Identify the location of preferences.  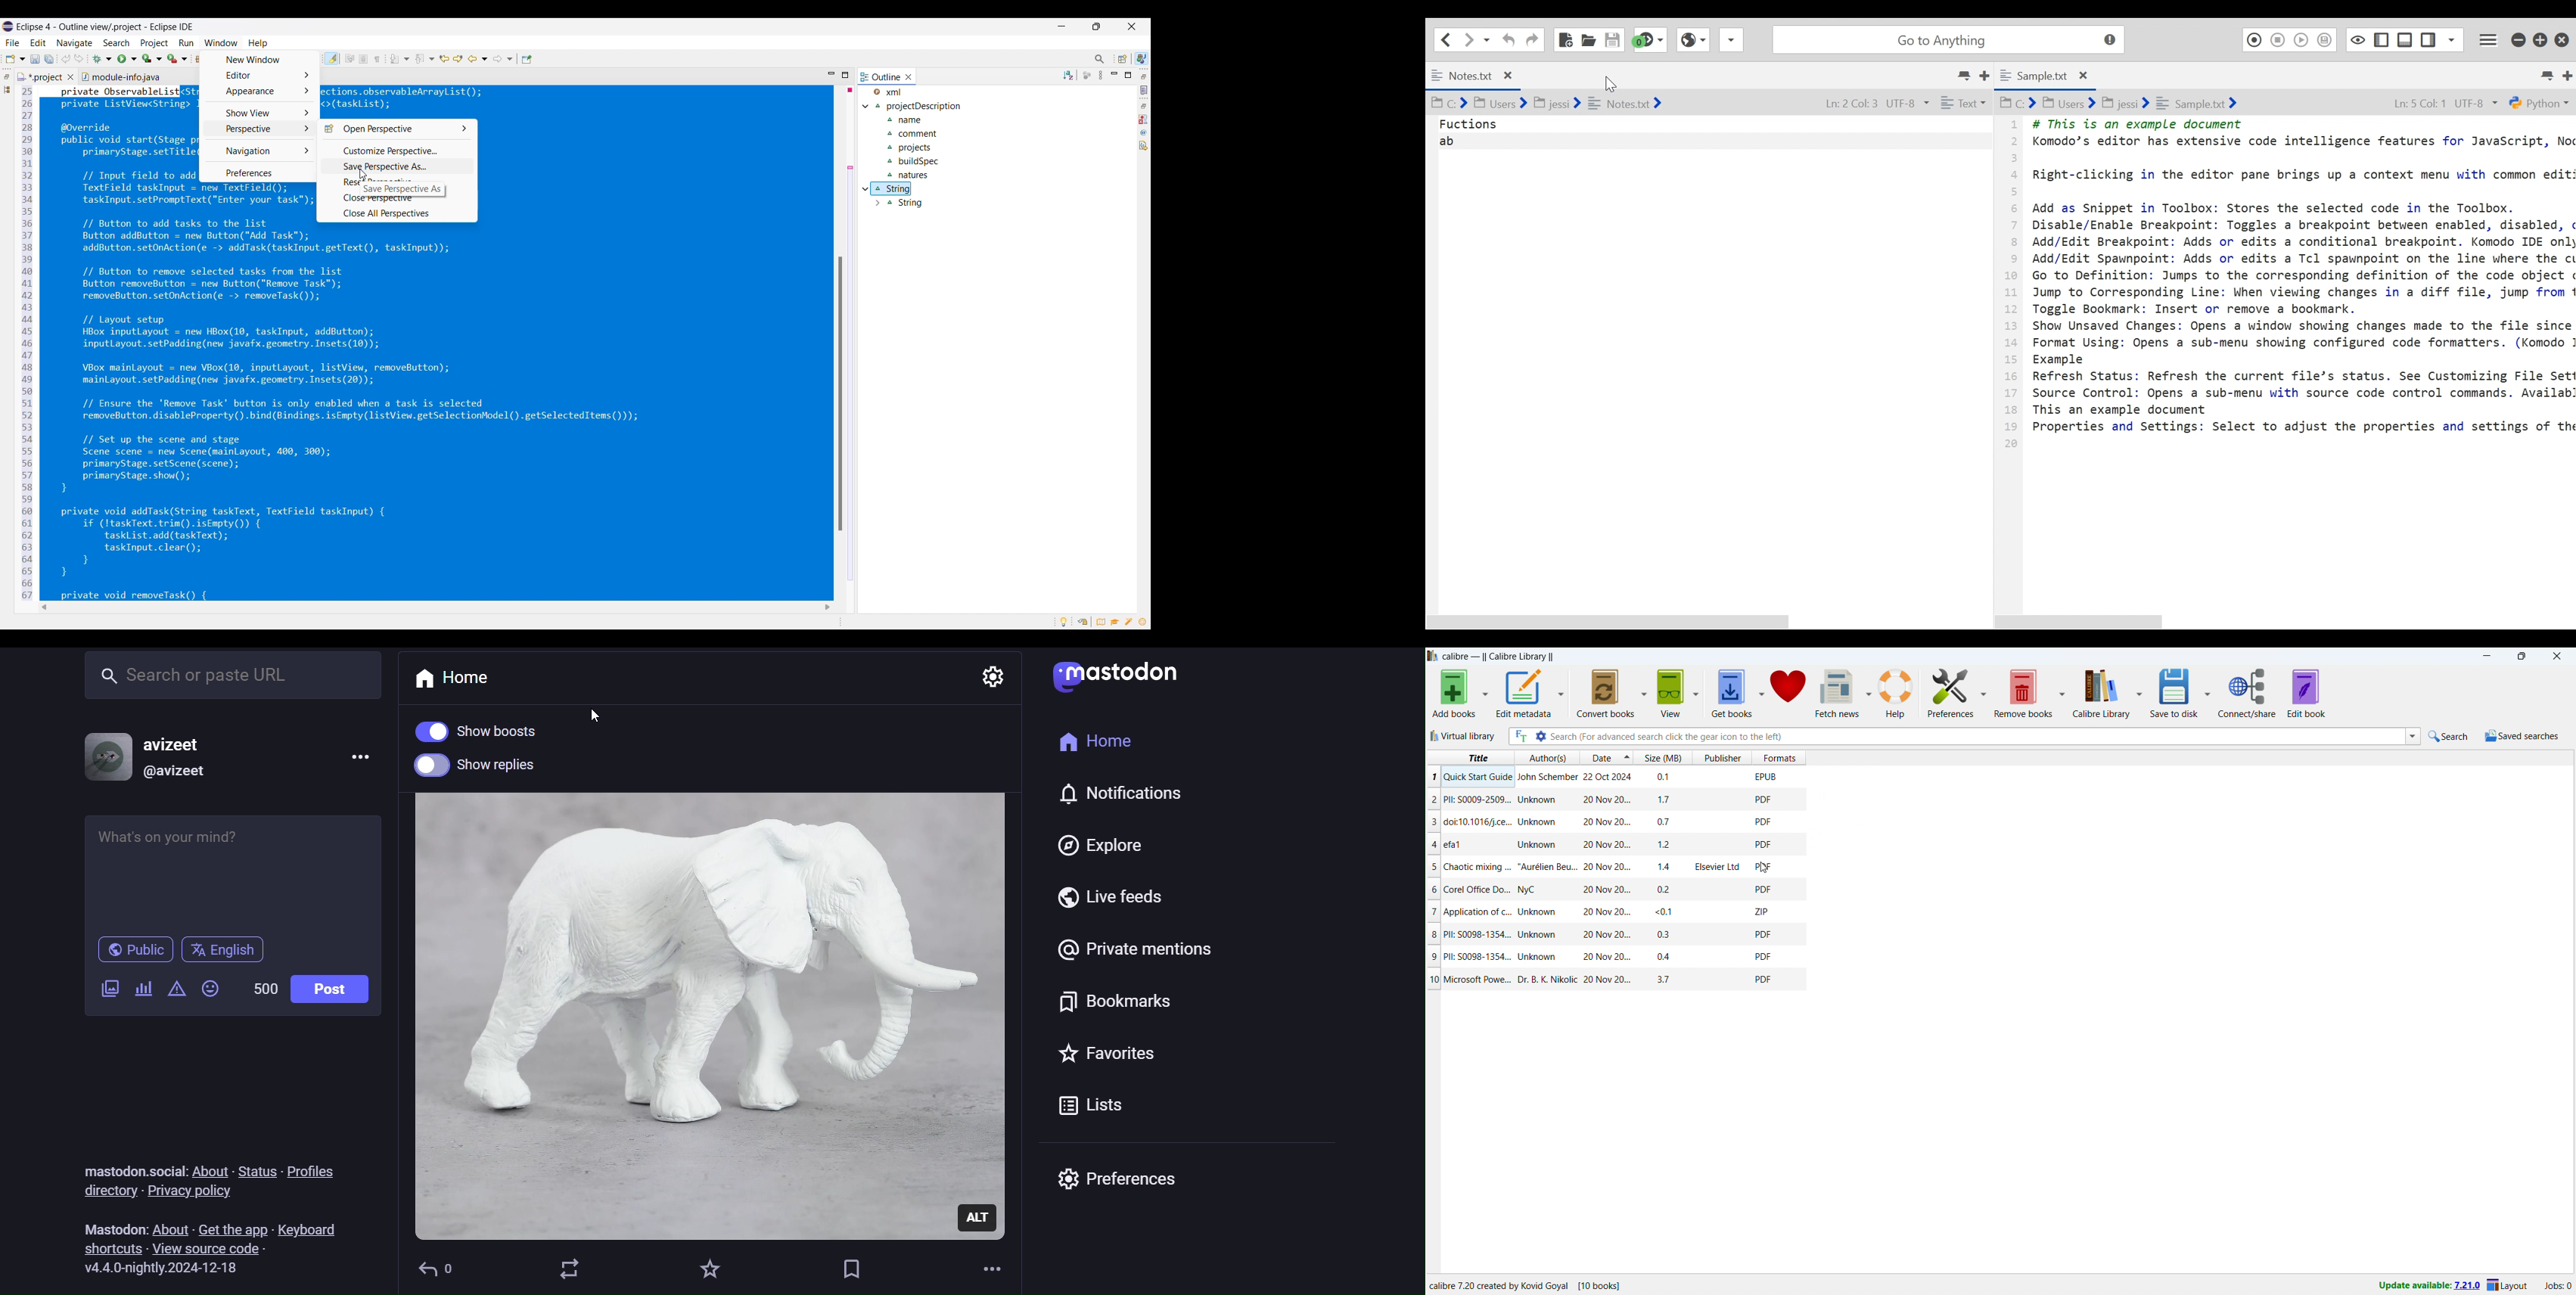
(1130, 1185).